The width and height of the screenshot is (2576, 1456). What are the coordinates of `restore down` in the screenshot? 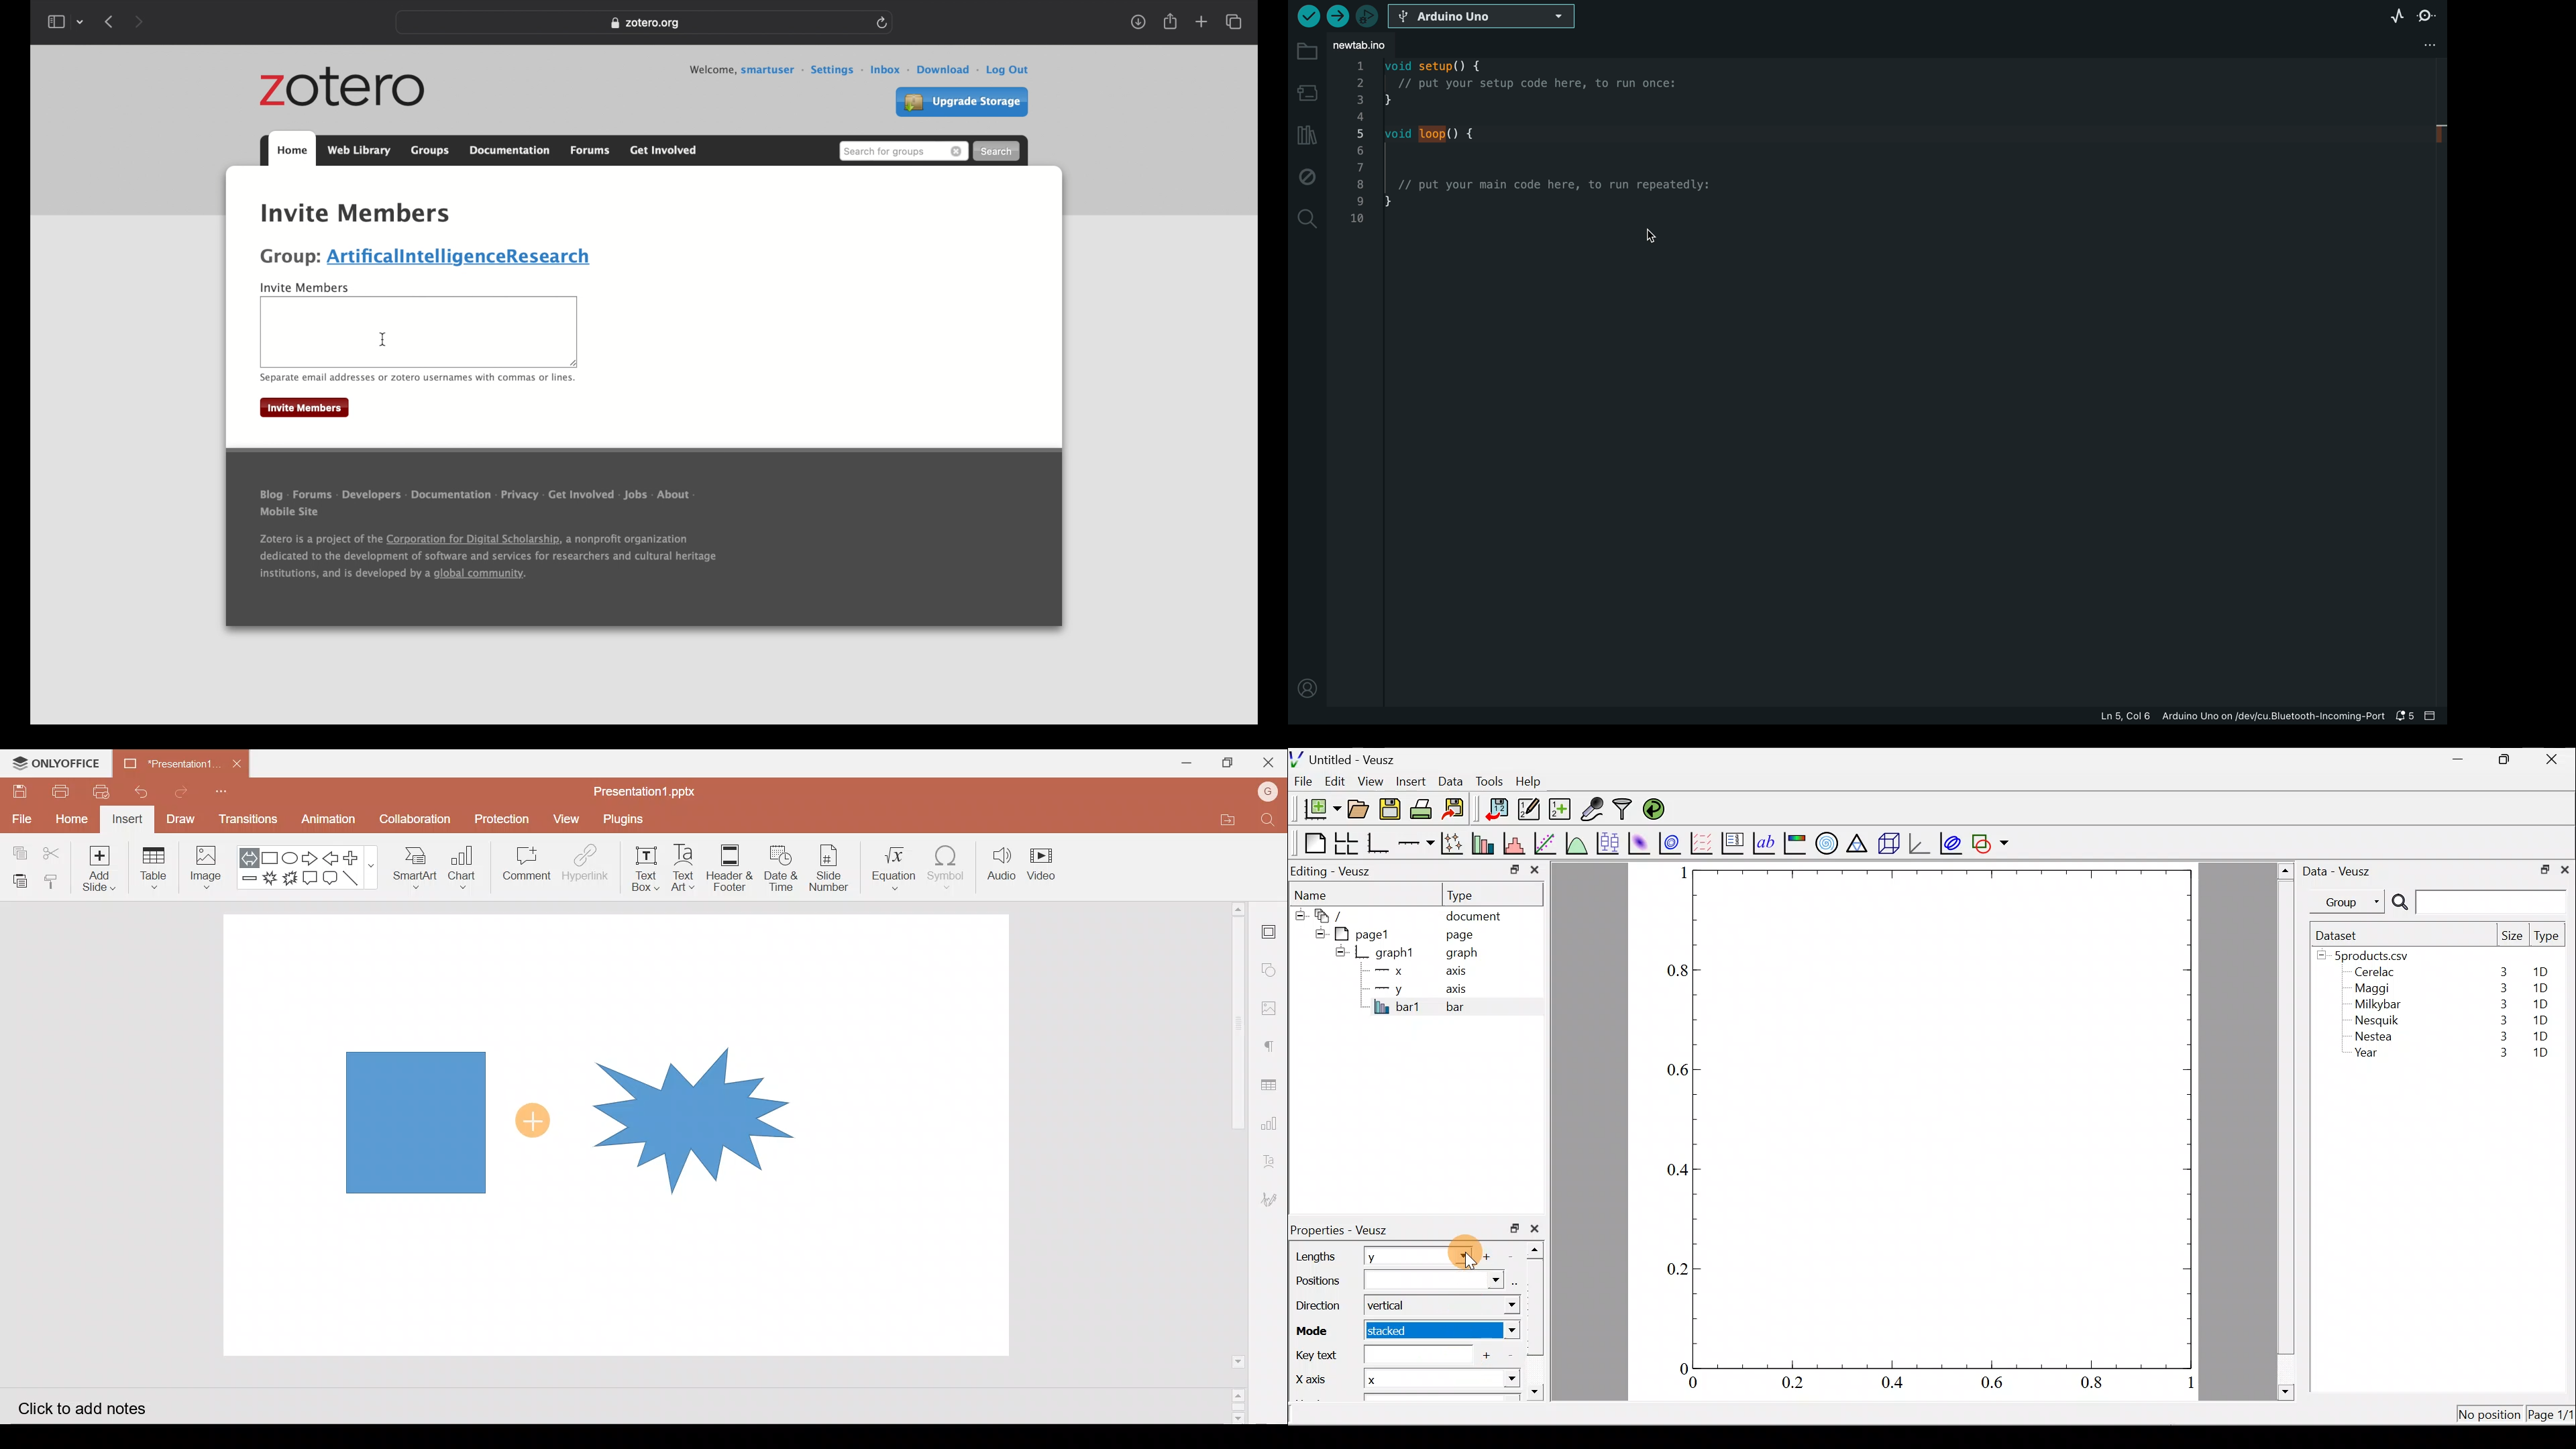 It's located at (1515, 1228).